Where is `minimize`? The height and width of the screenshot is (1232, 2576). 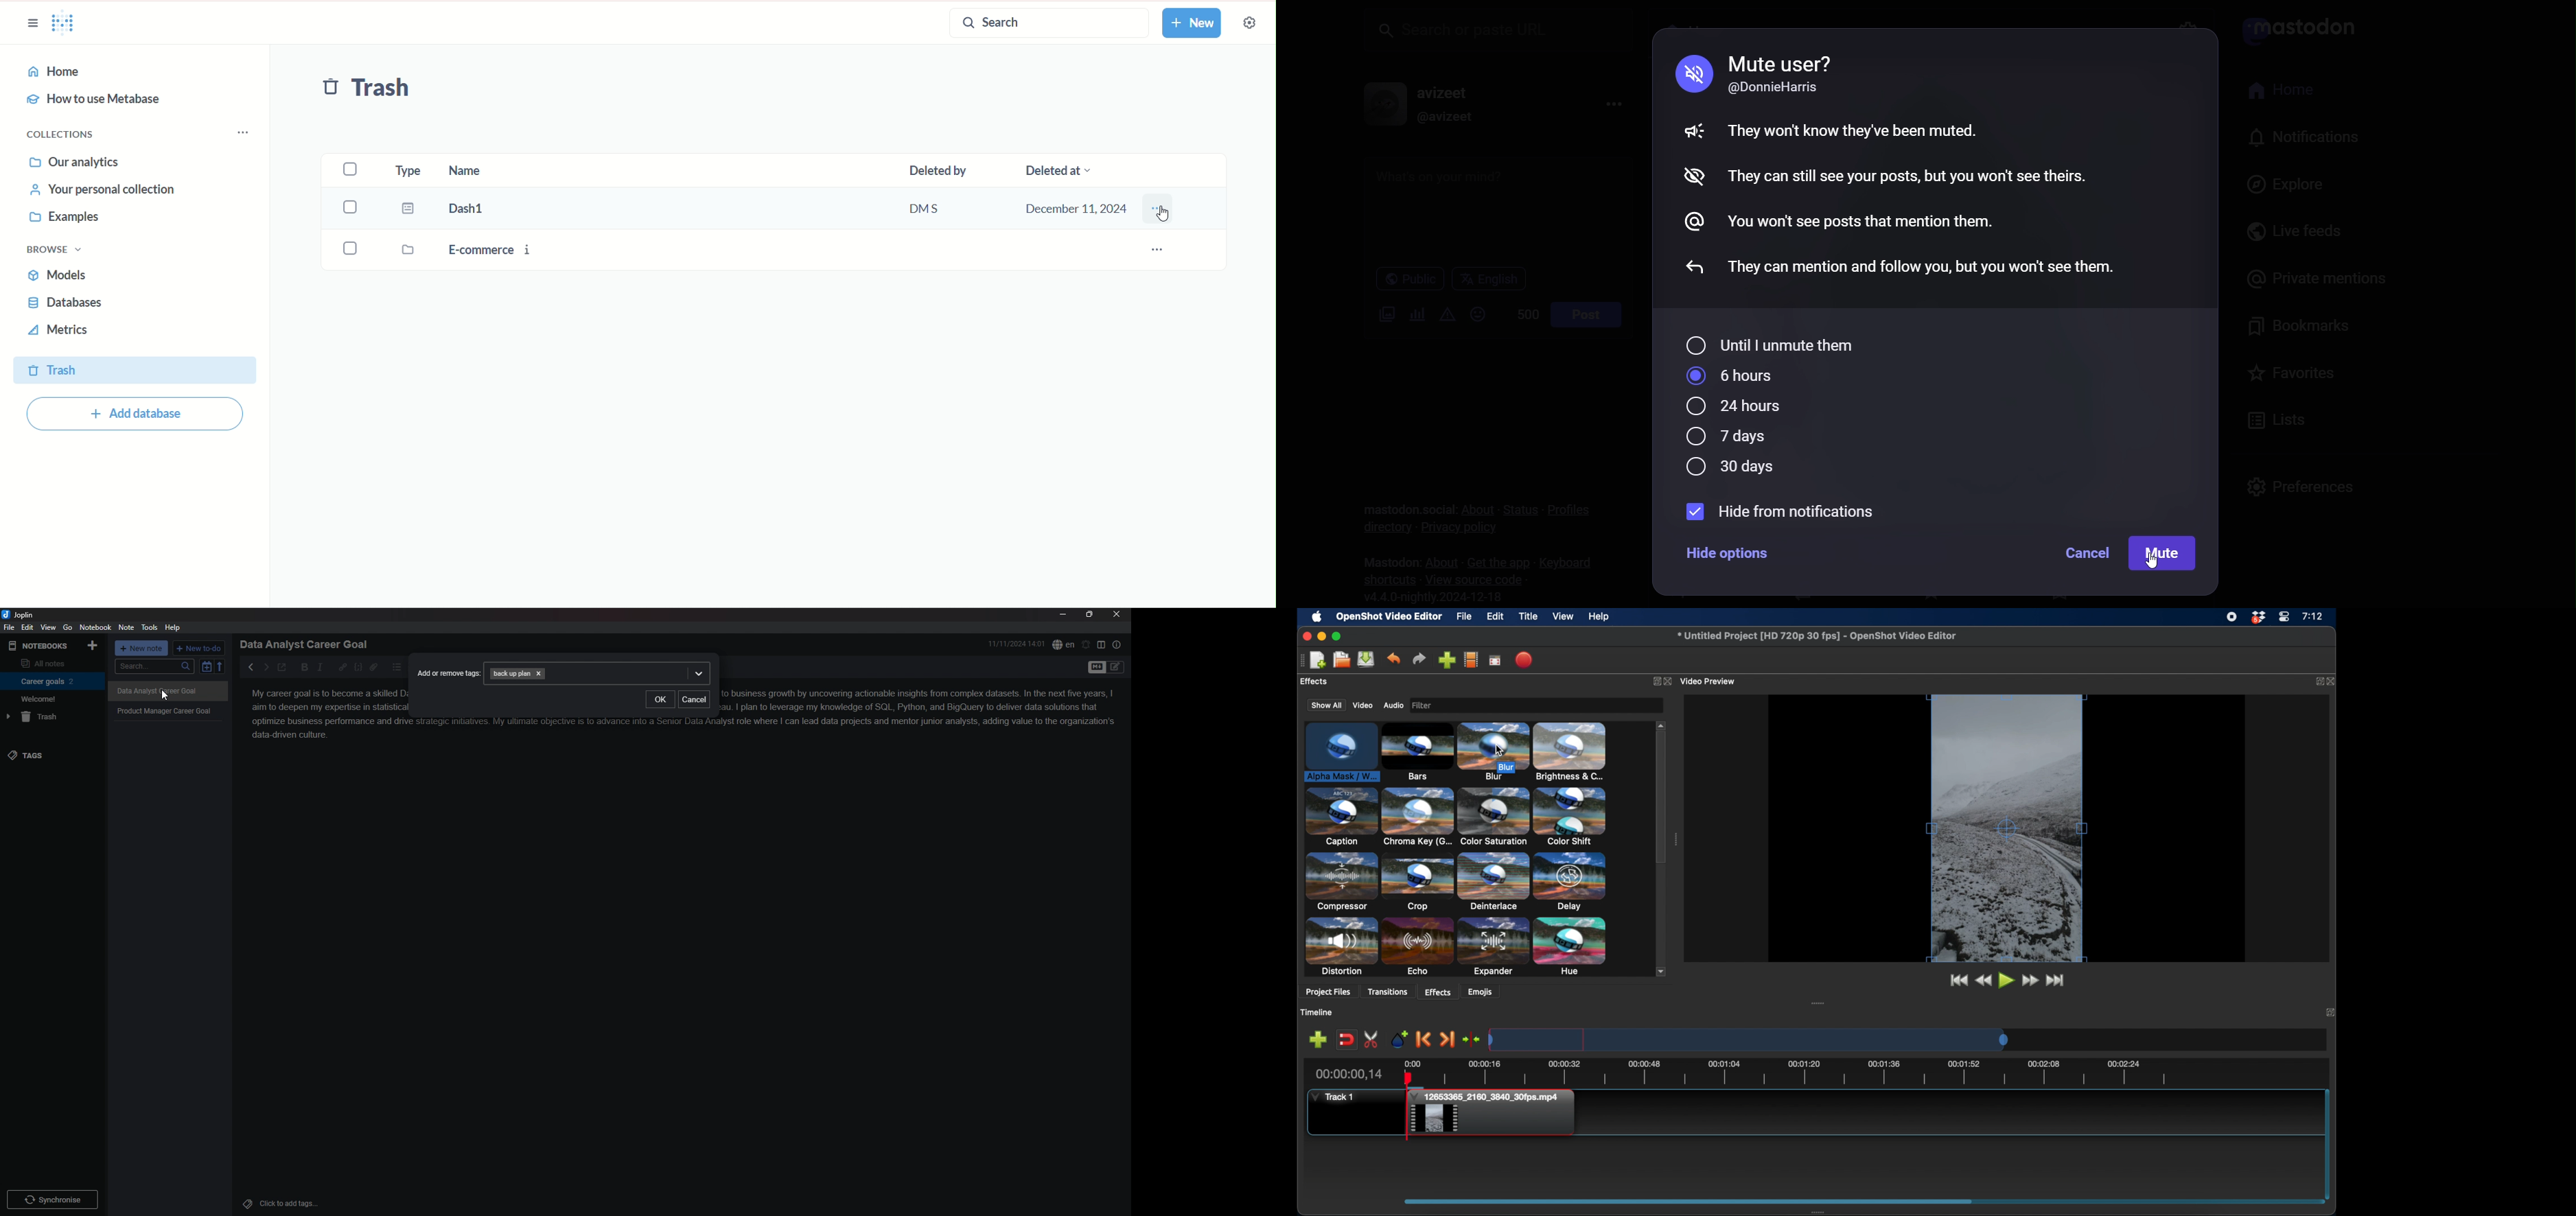 minimize is located at coordinates (1062, 614).